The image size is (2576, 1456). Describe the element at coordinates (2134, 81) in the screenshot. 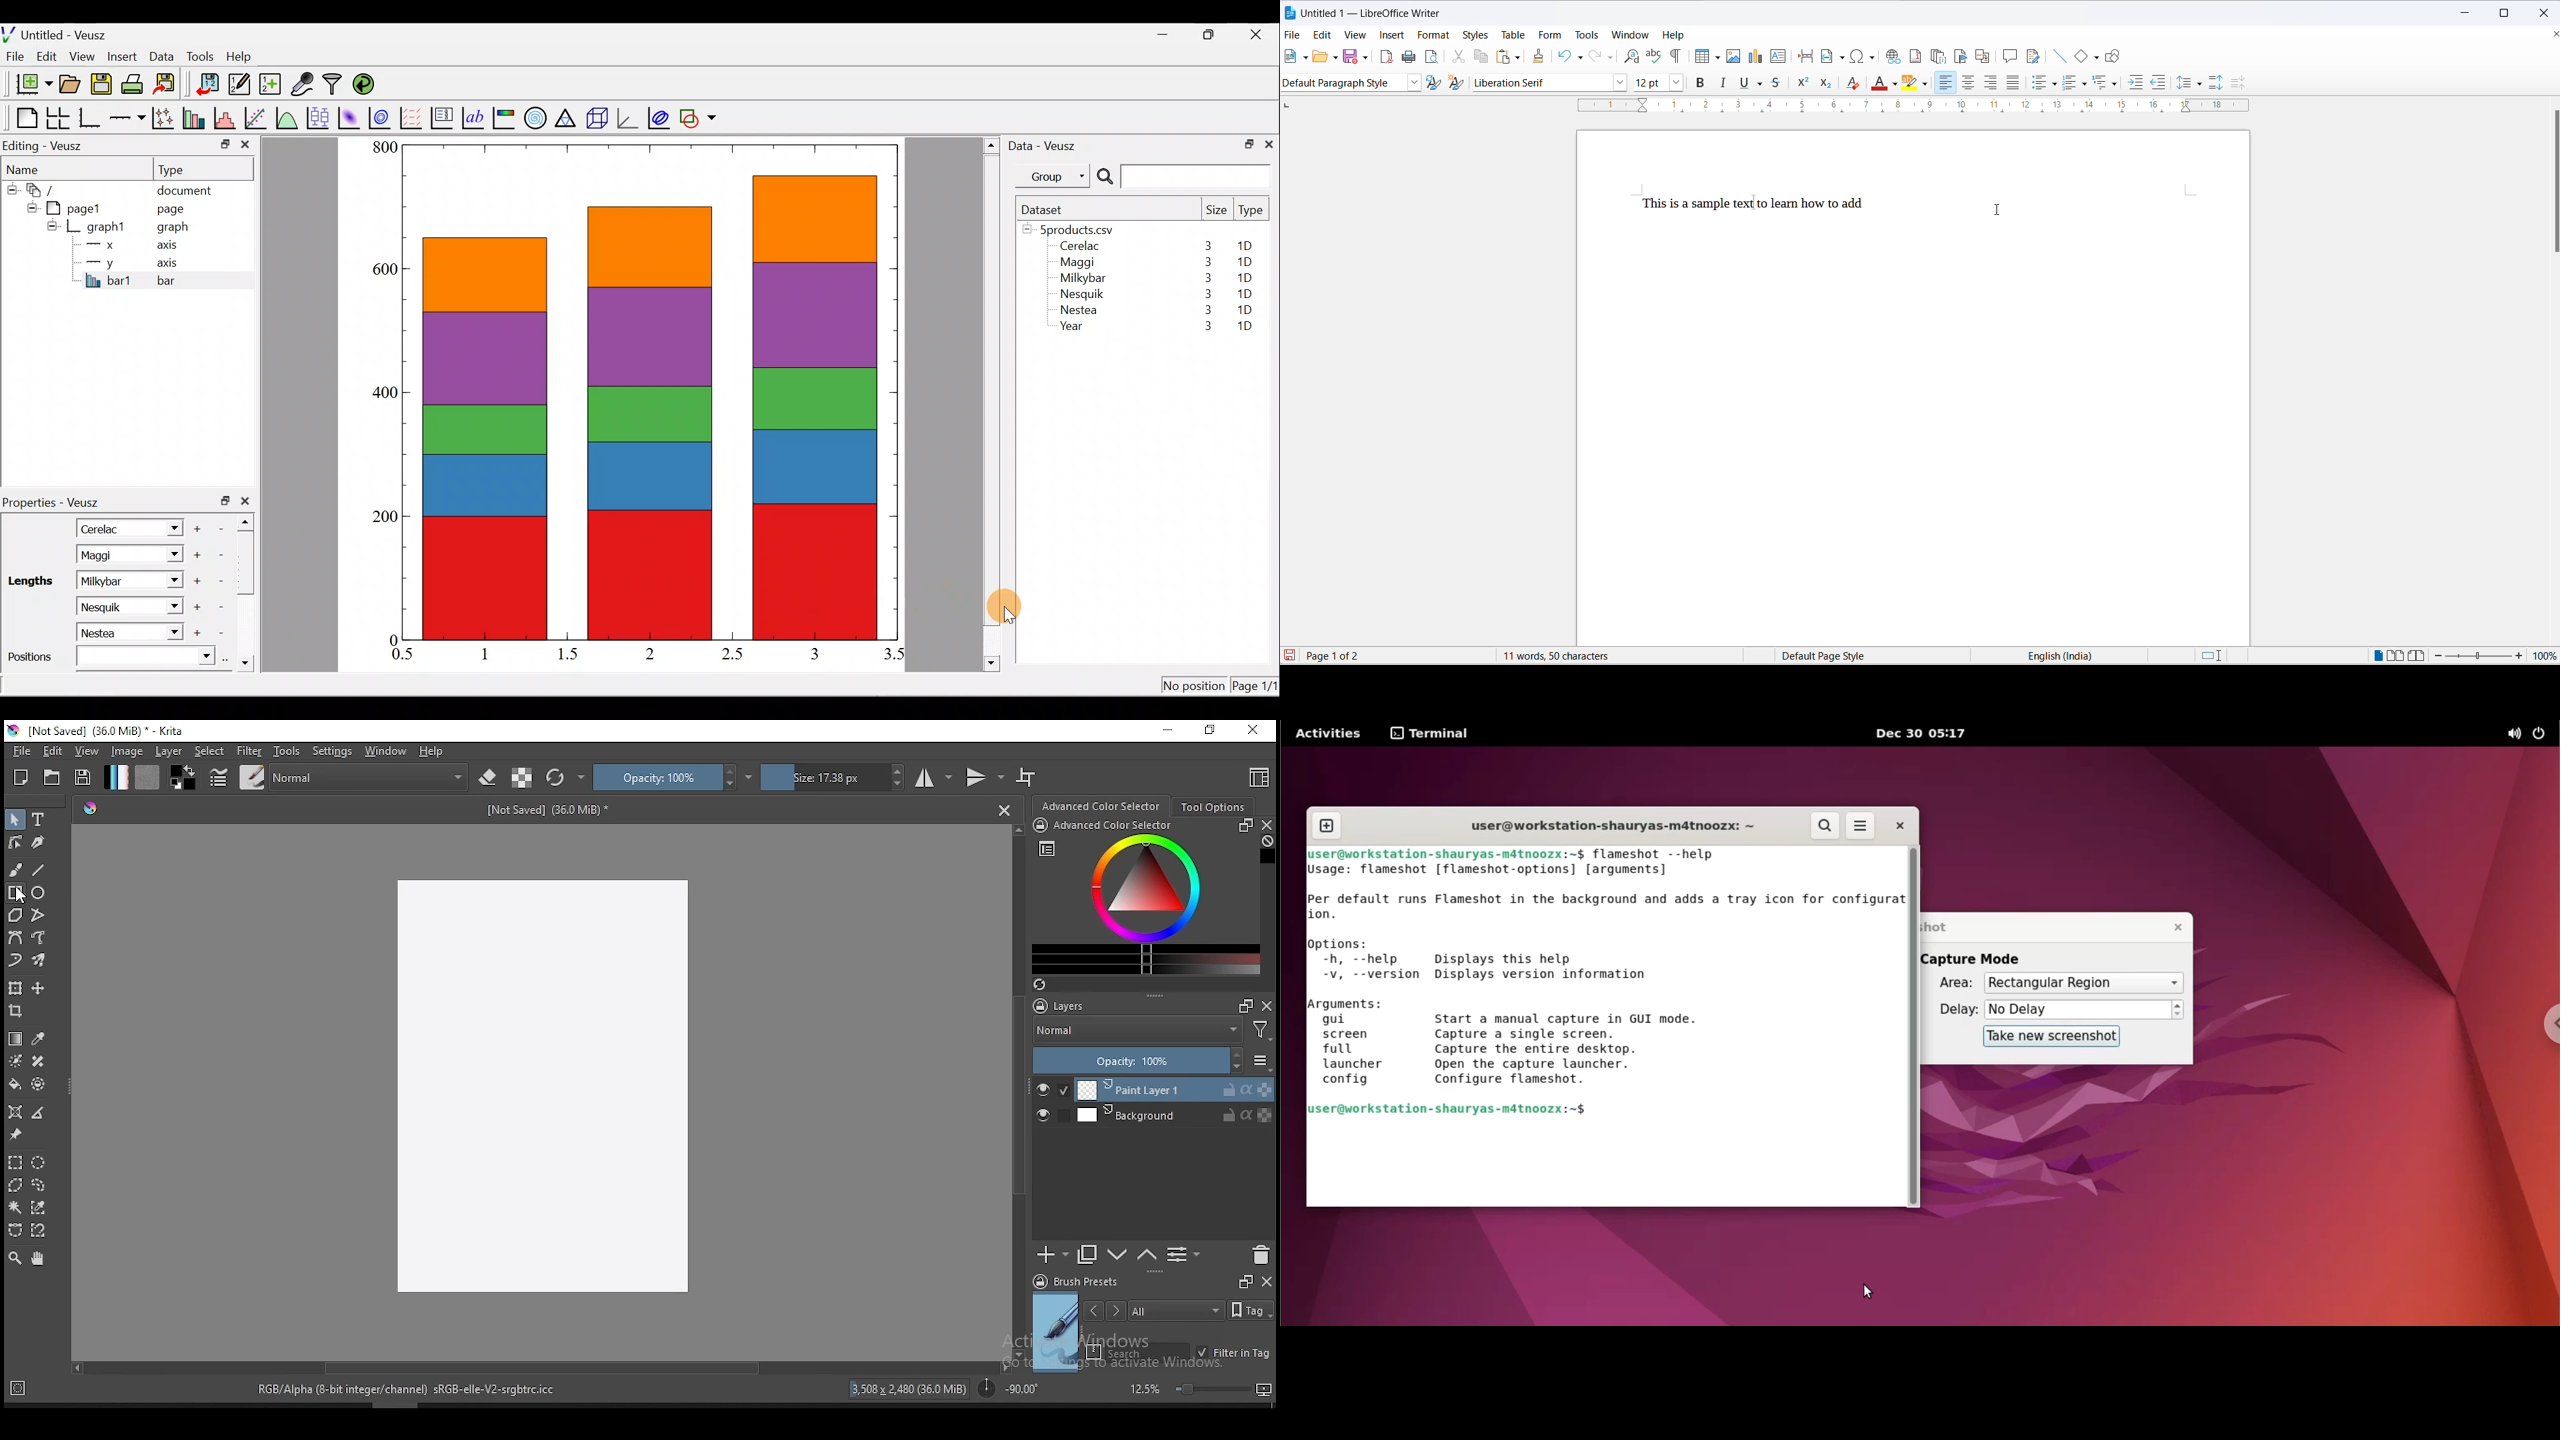

I see `increase indent` at that location.